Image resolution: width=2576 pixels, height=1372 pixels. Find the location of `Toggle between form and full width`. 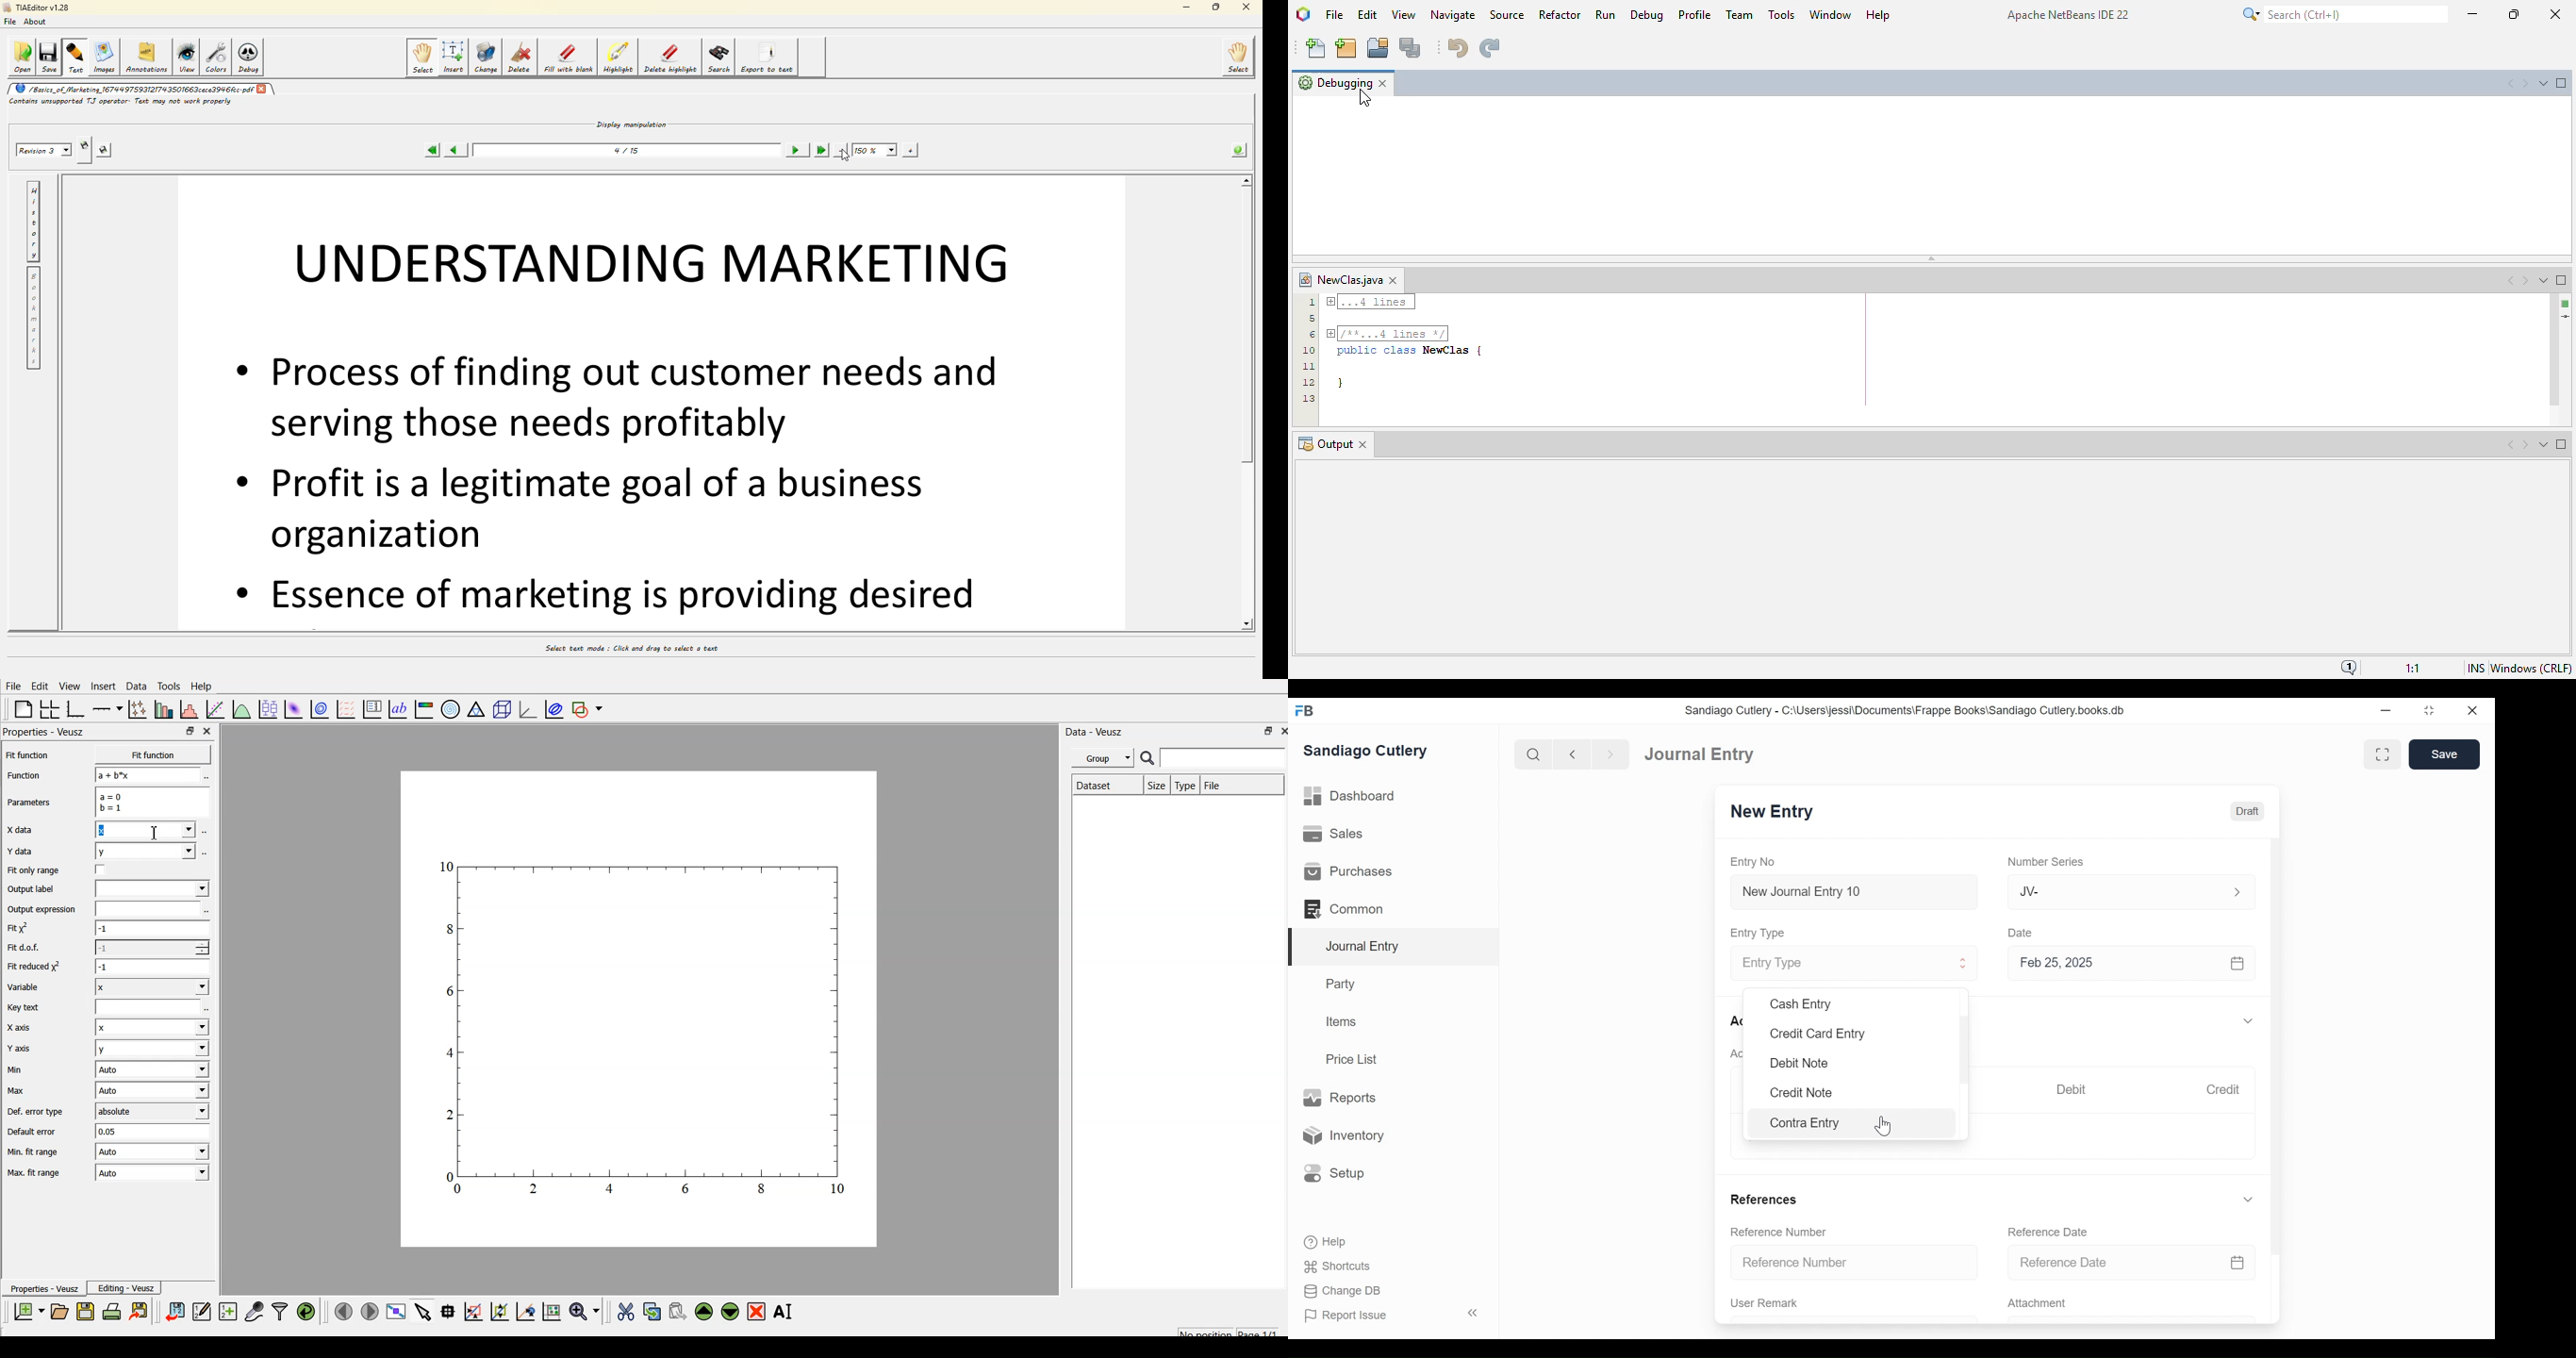

Toggle between form and full width is located at coordinates (2381, 753).